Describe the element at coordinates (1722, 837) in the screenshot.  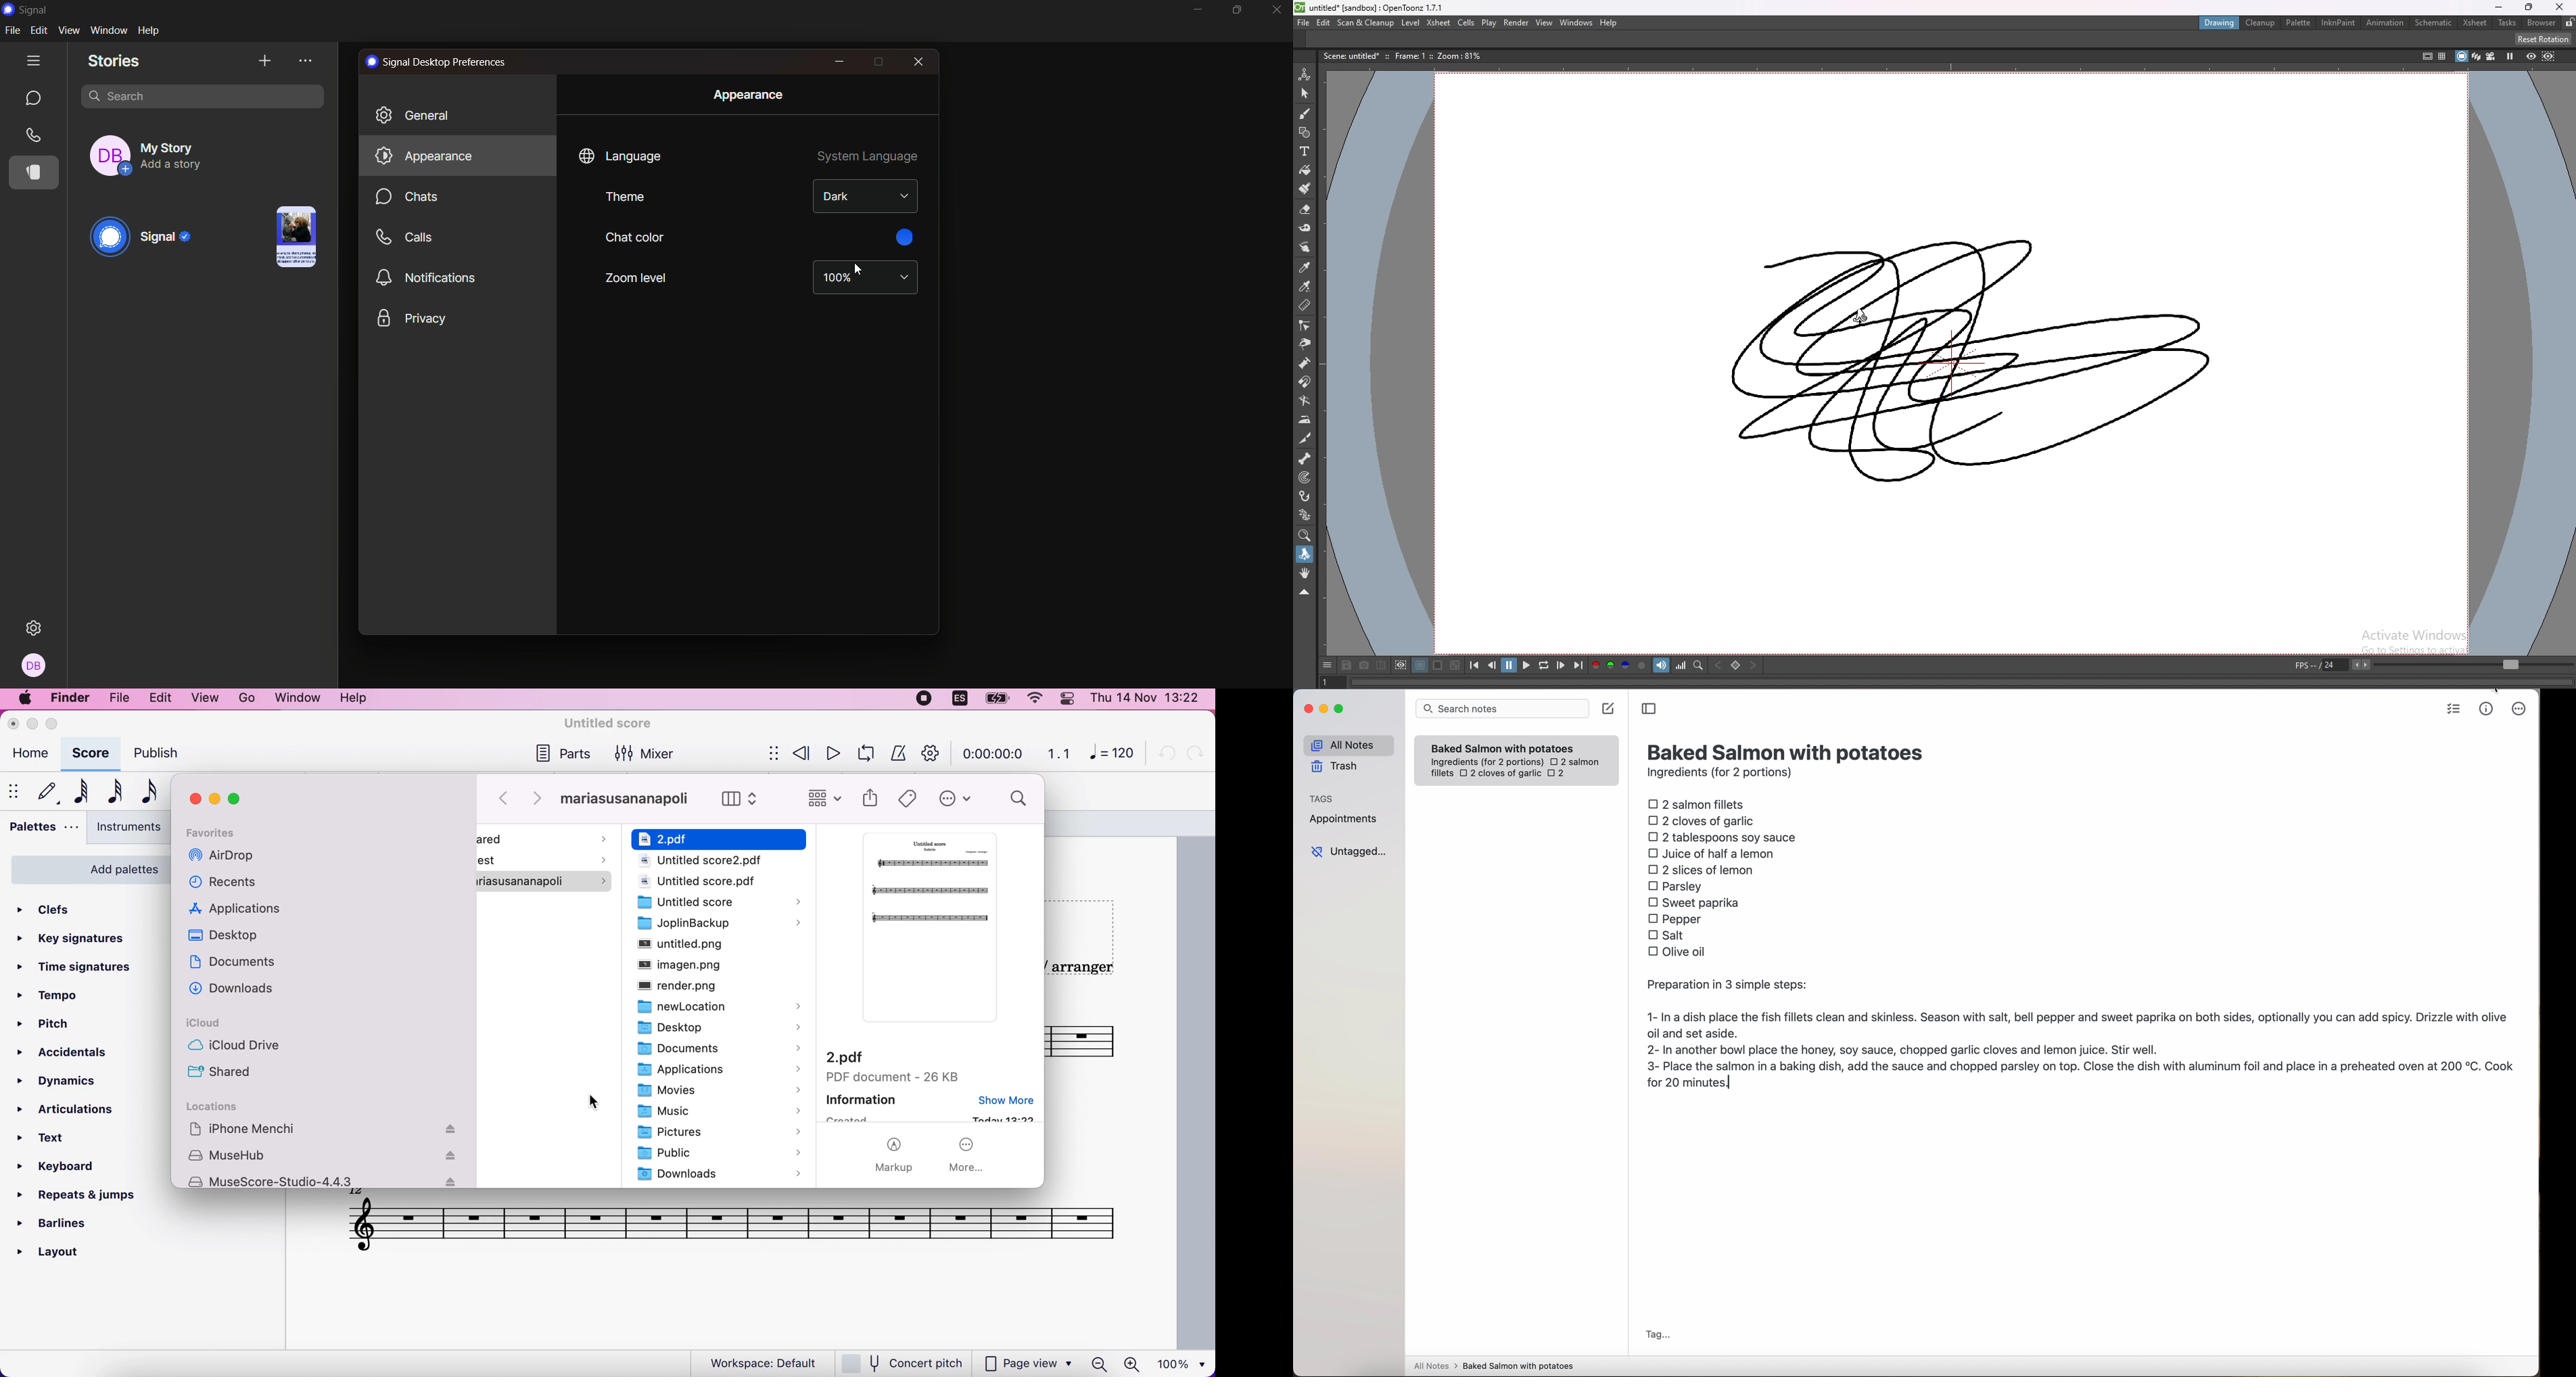
I see `2 tablespoons soy sauce` at that location.